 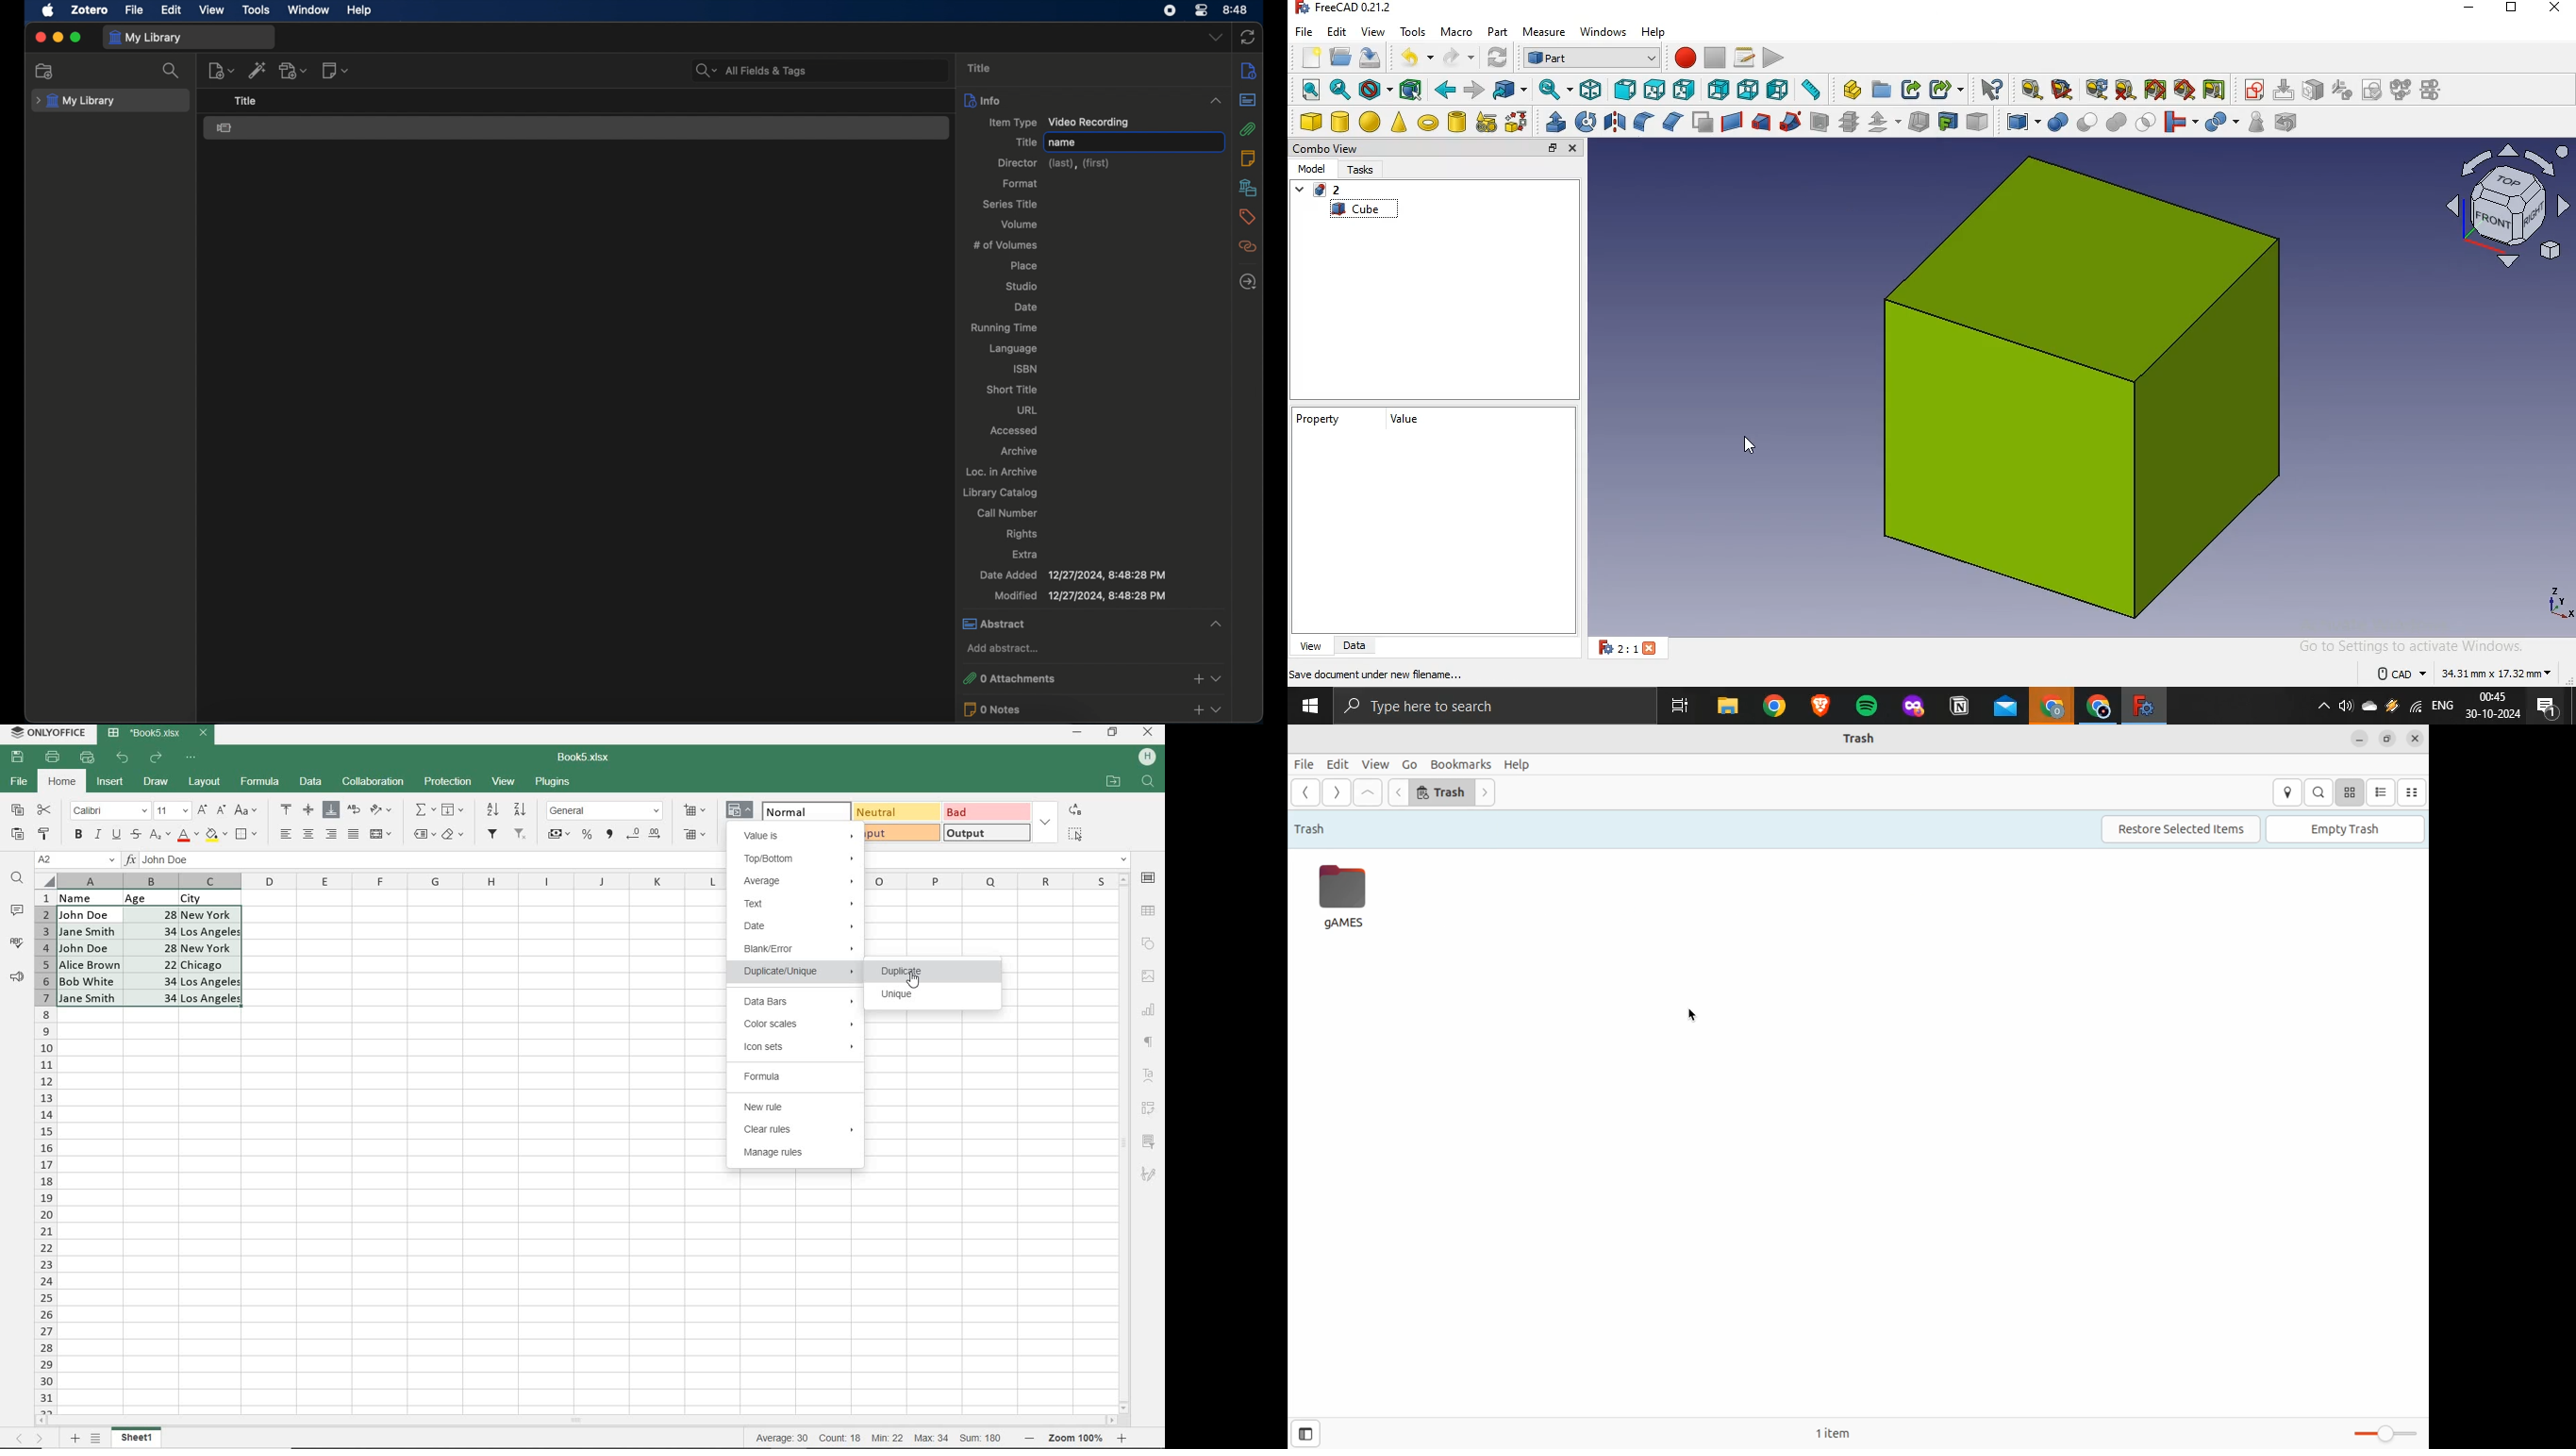 I want to click on property, so click(x=1324, y=419).